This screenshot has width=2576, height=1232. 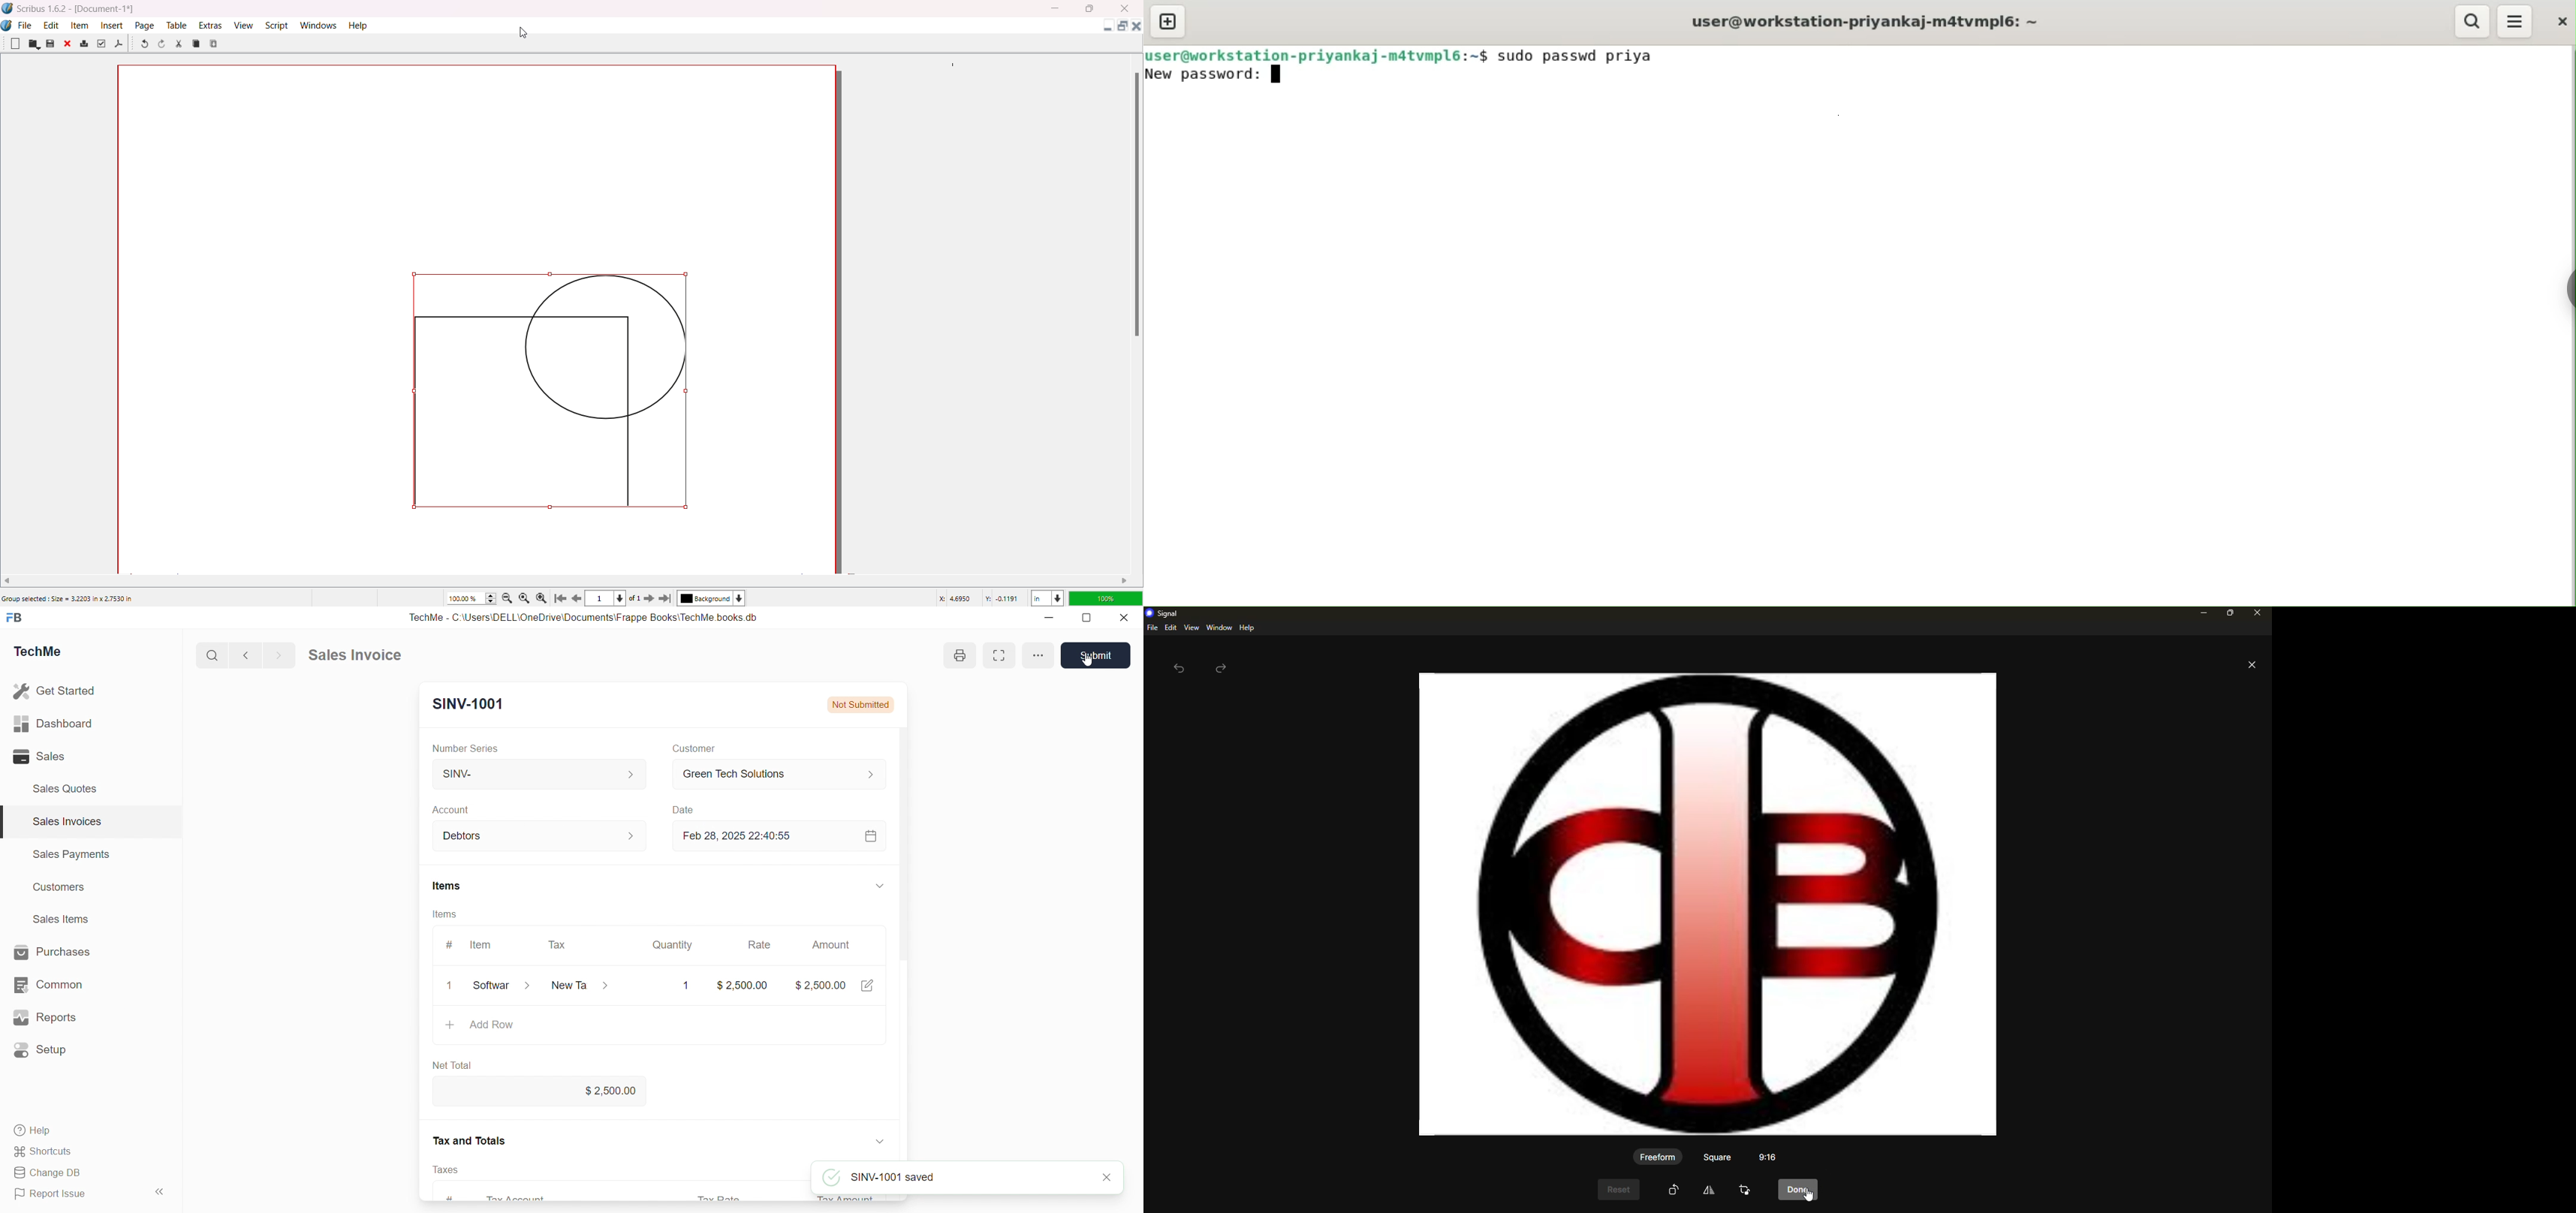 I want to click on #, so click(x=450, y=945).